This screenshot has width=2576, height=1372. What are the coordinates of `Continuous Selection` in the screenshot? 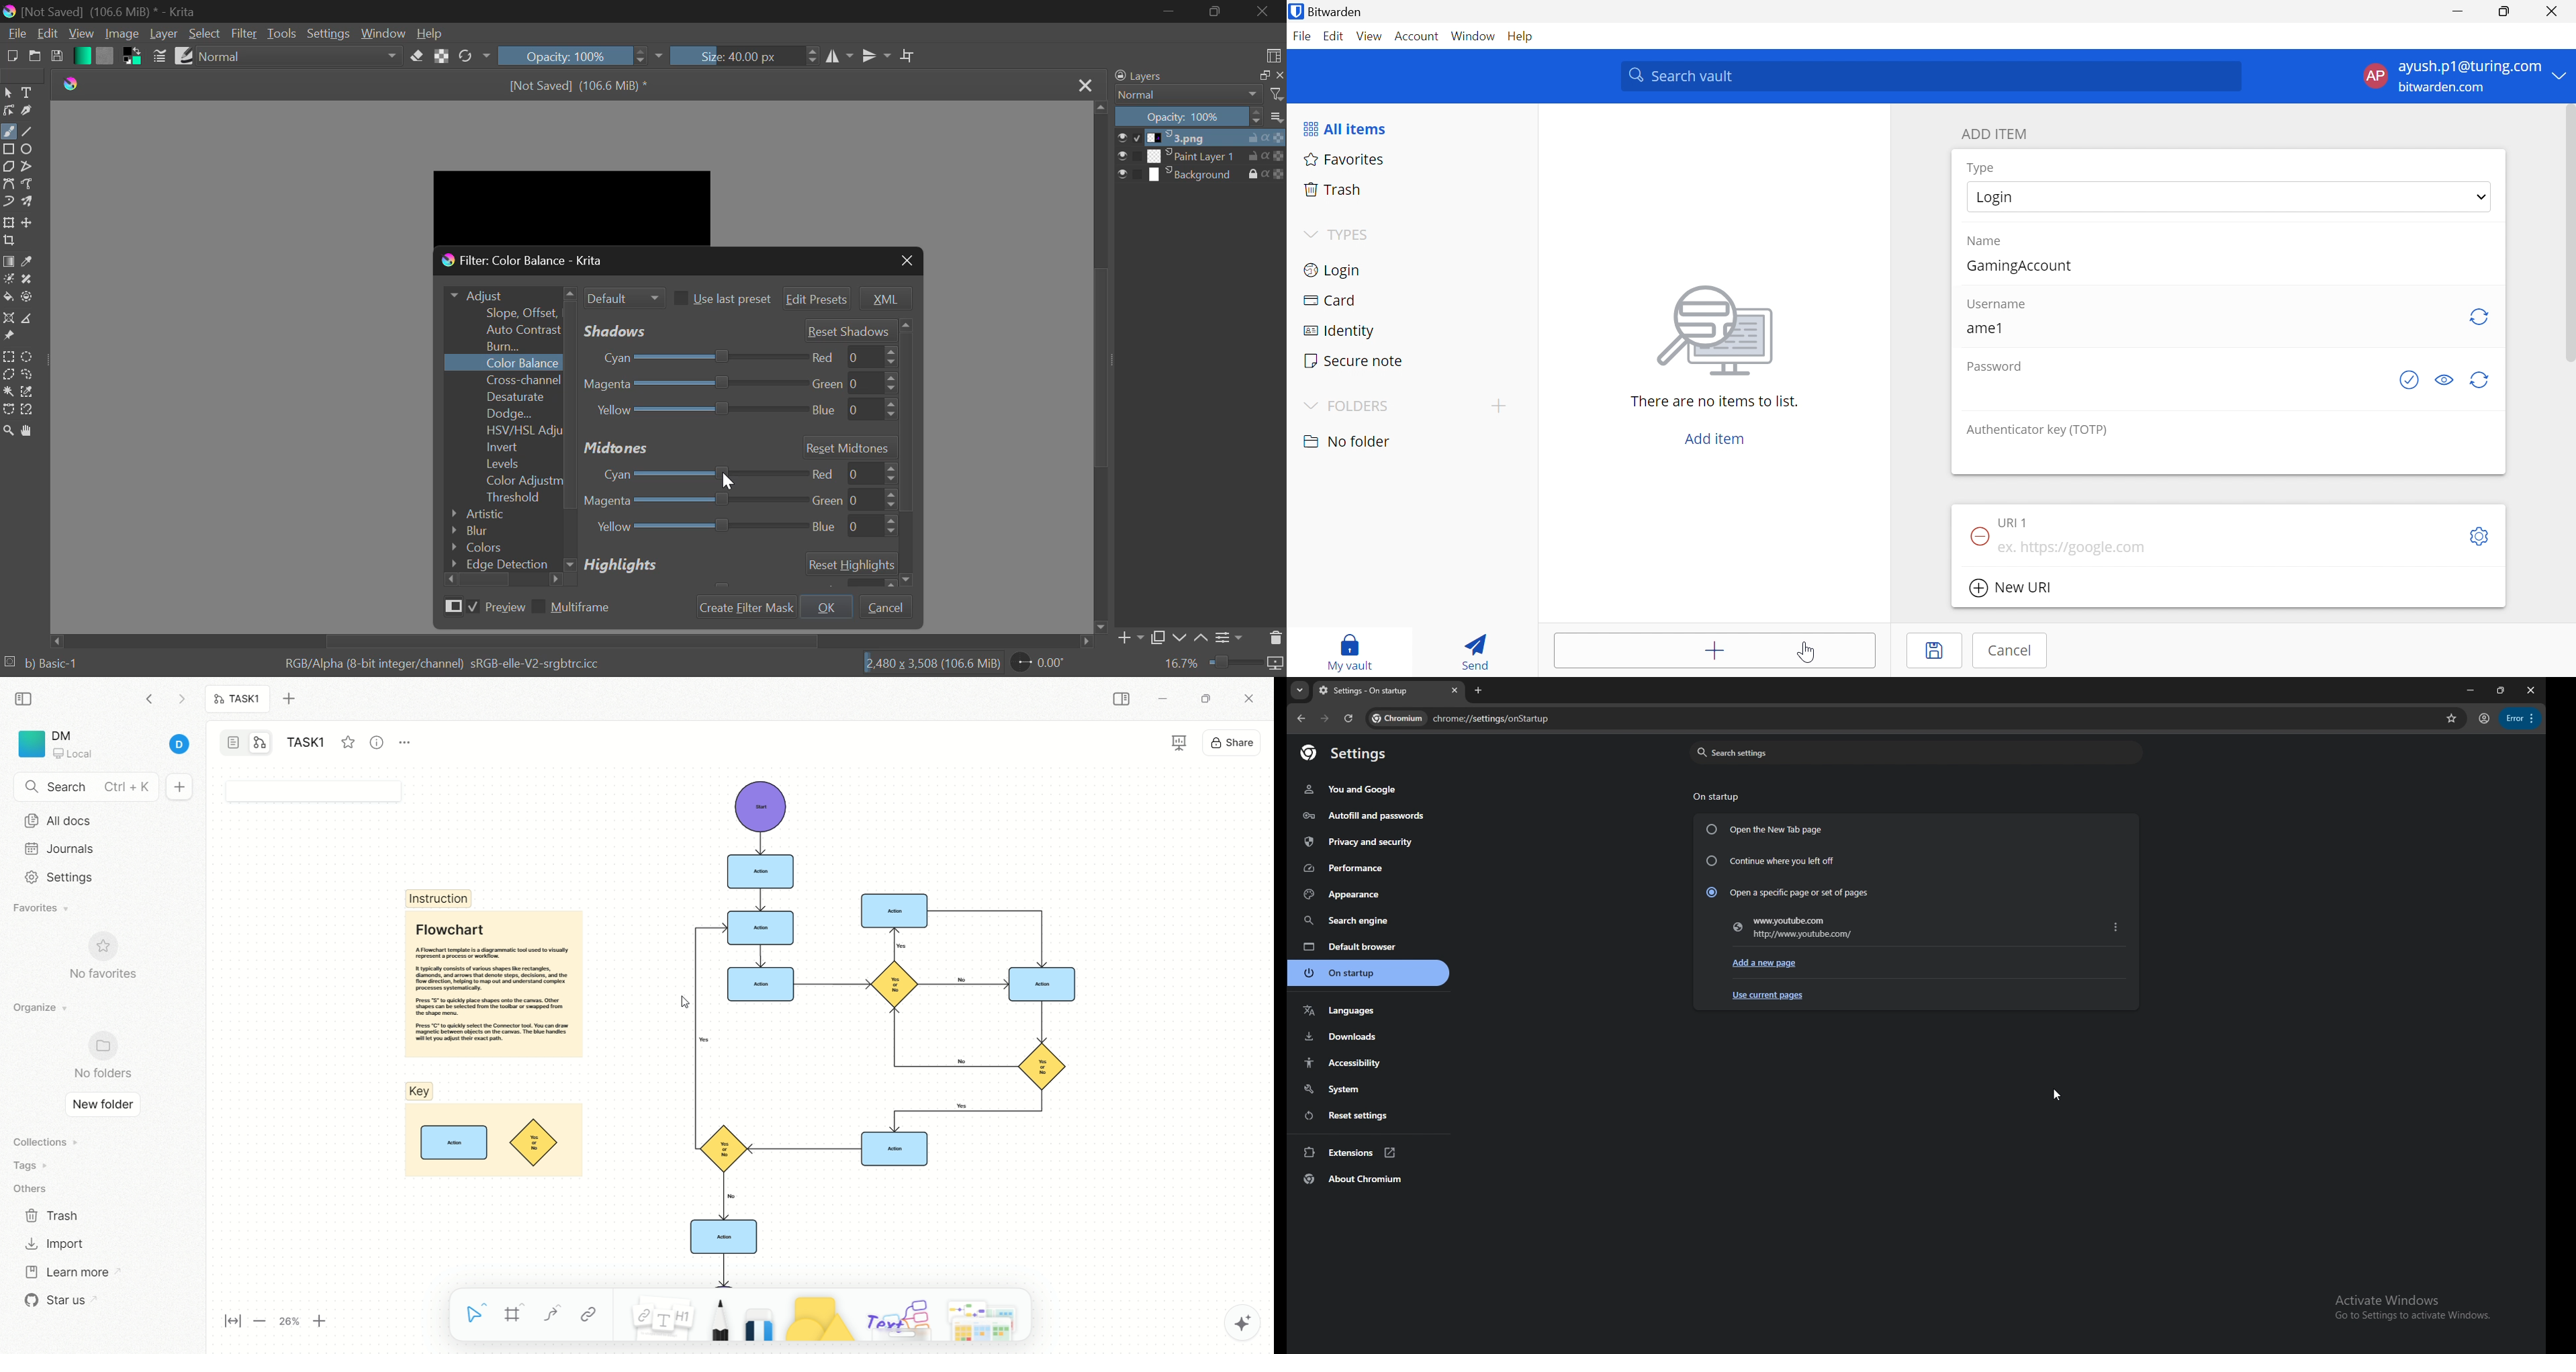 It's located at (8, 393).